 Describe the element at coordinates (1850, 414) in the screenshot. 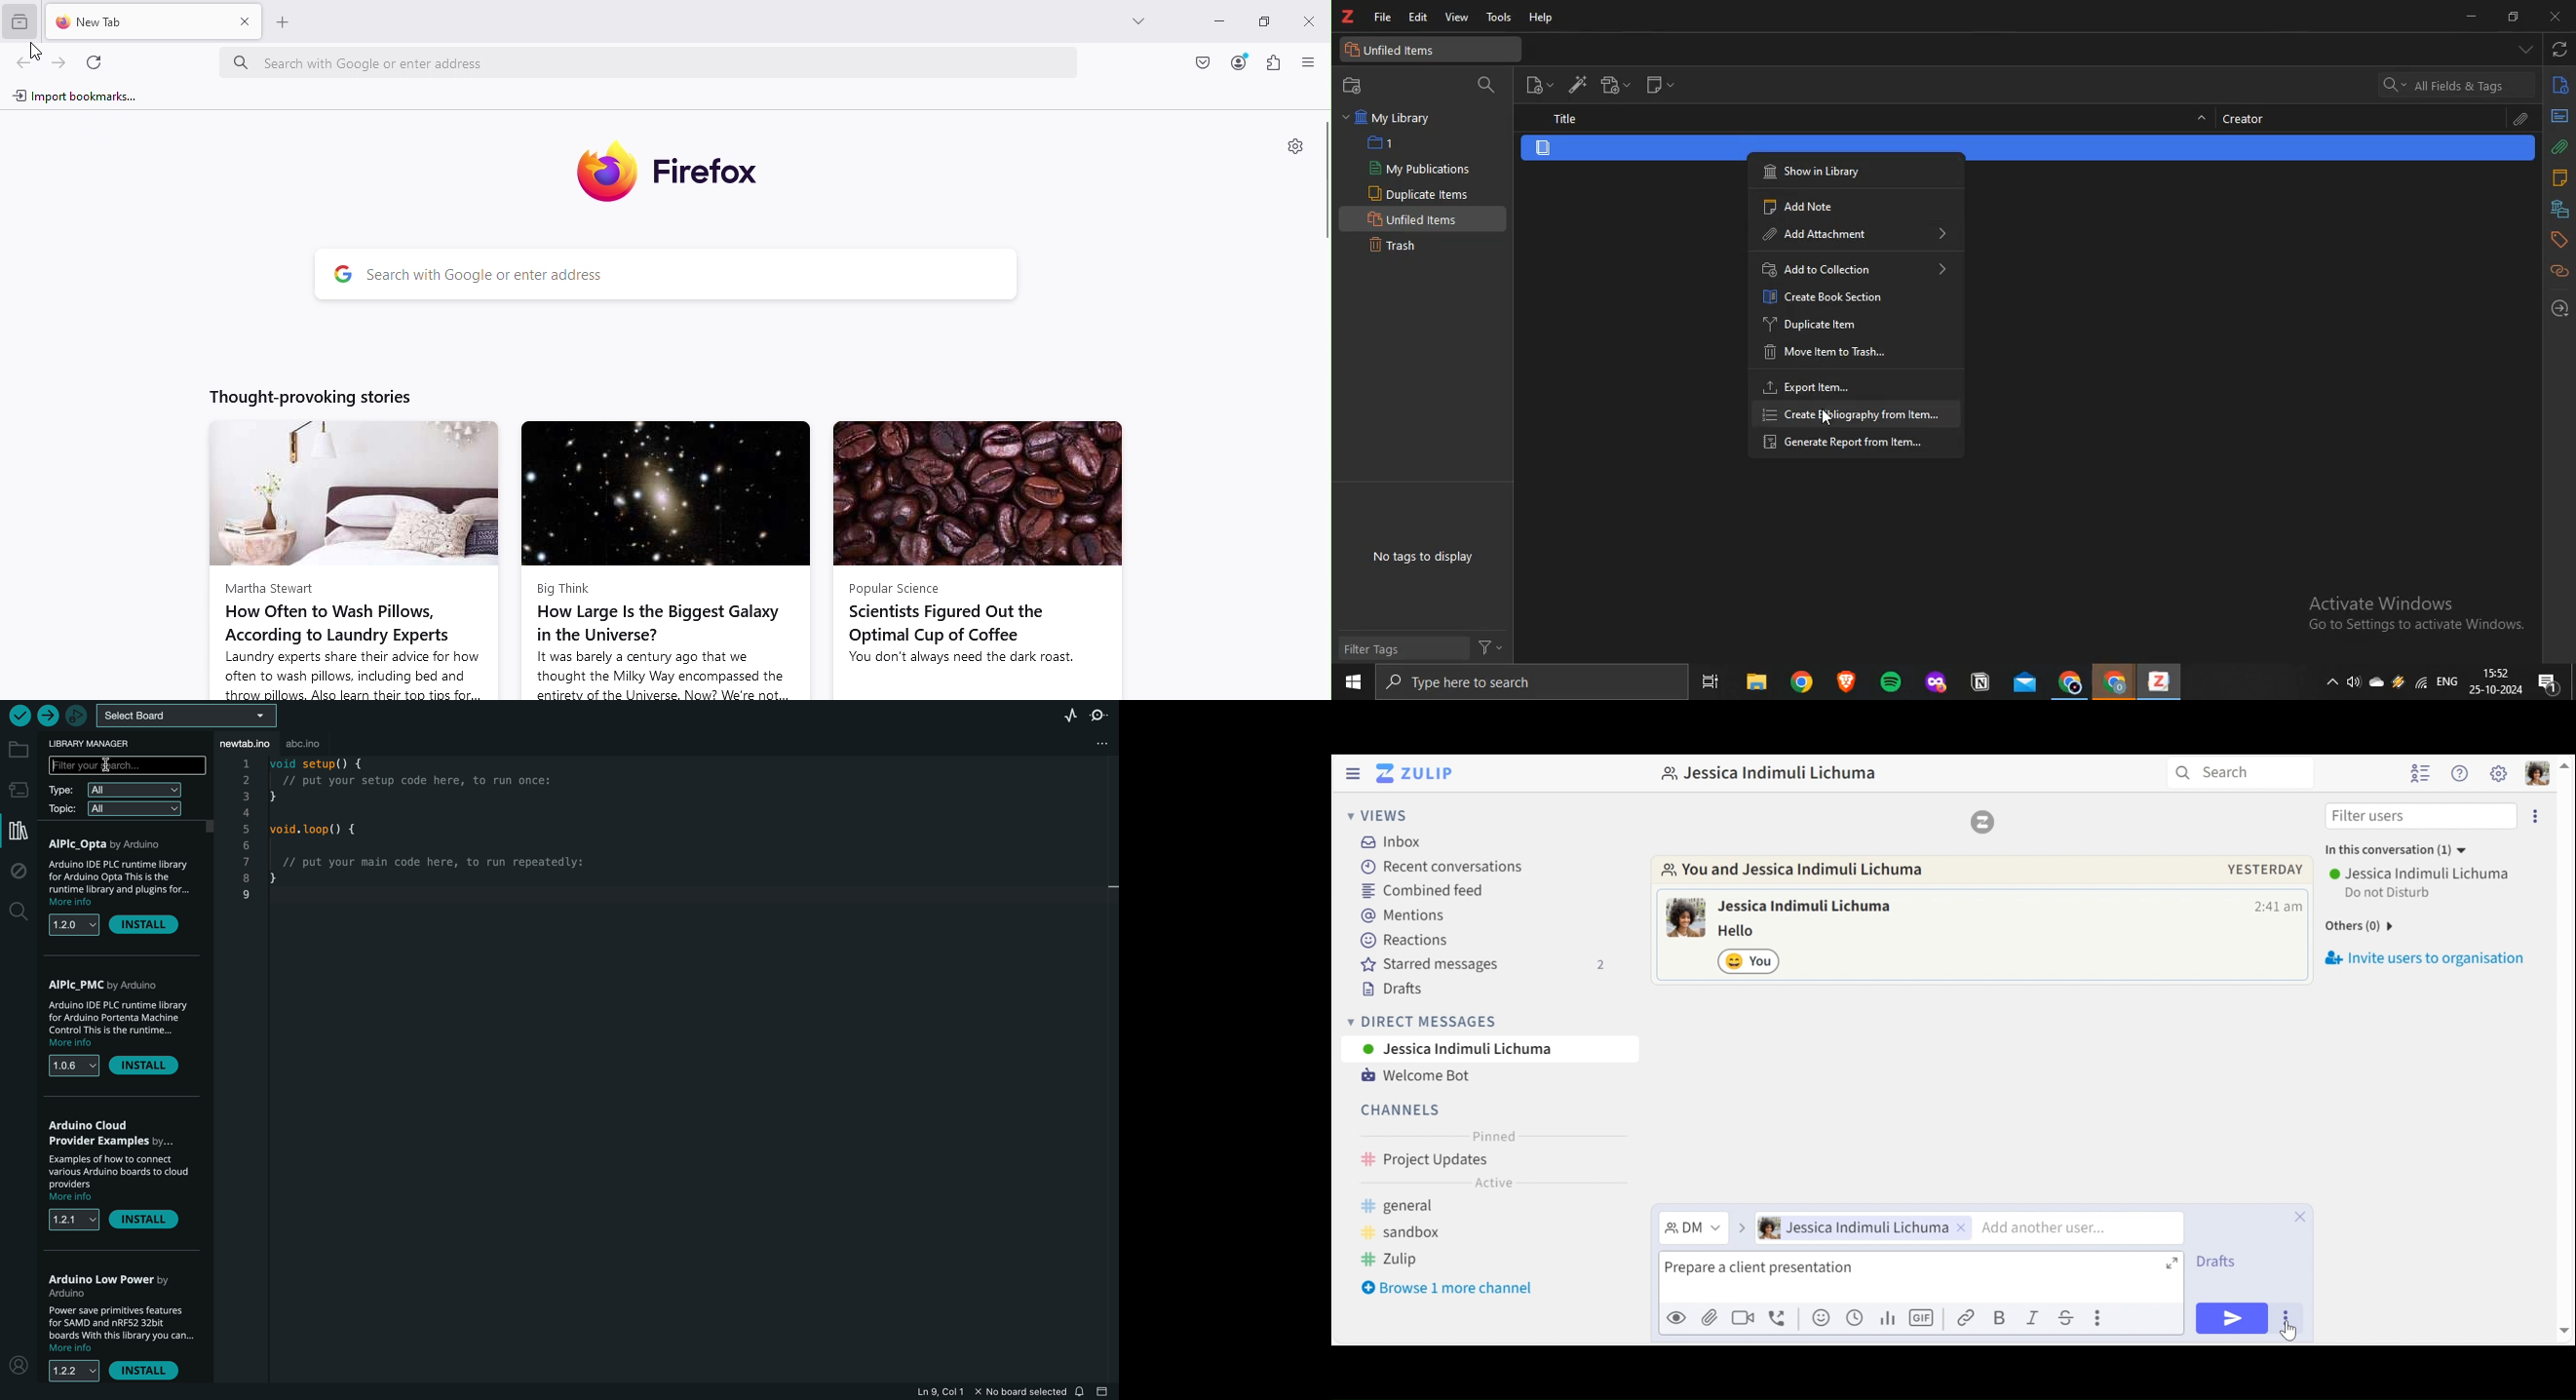

I see `“create bibliography from Item...` at that location.